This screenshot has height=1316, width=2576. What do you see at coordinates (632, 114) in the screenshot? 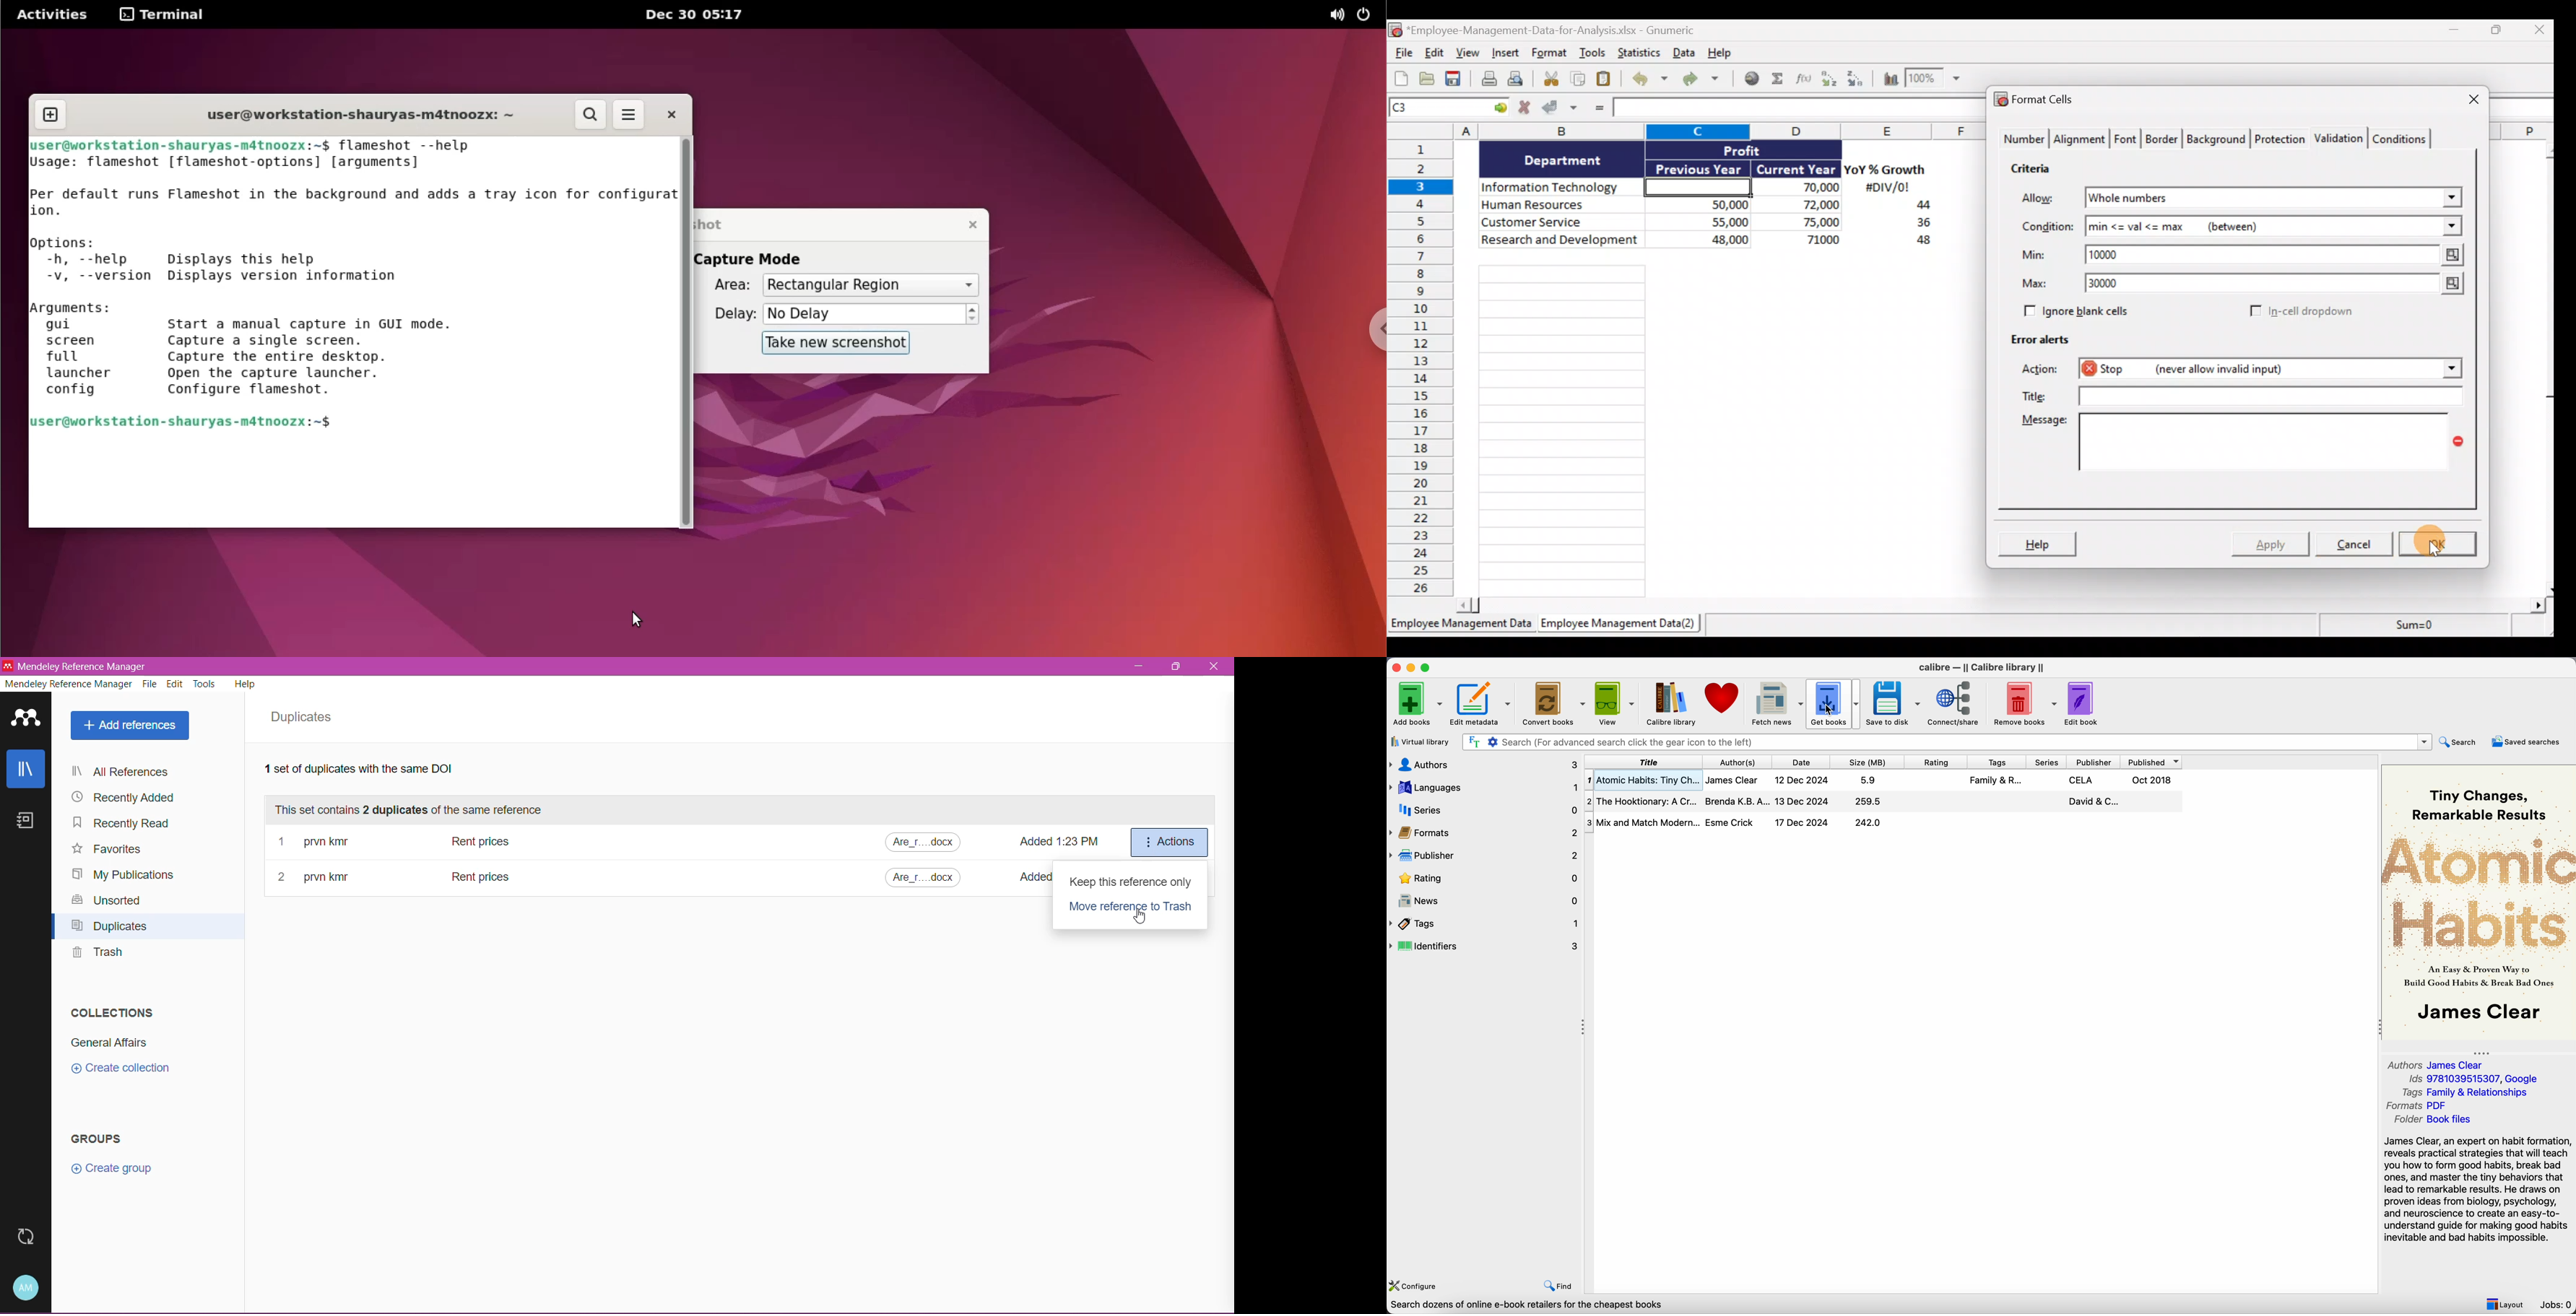
I see `menu ` at bounding box center [632, 114].